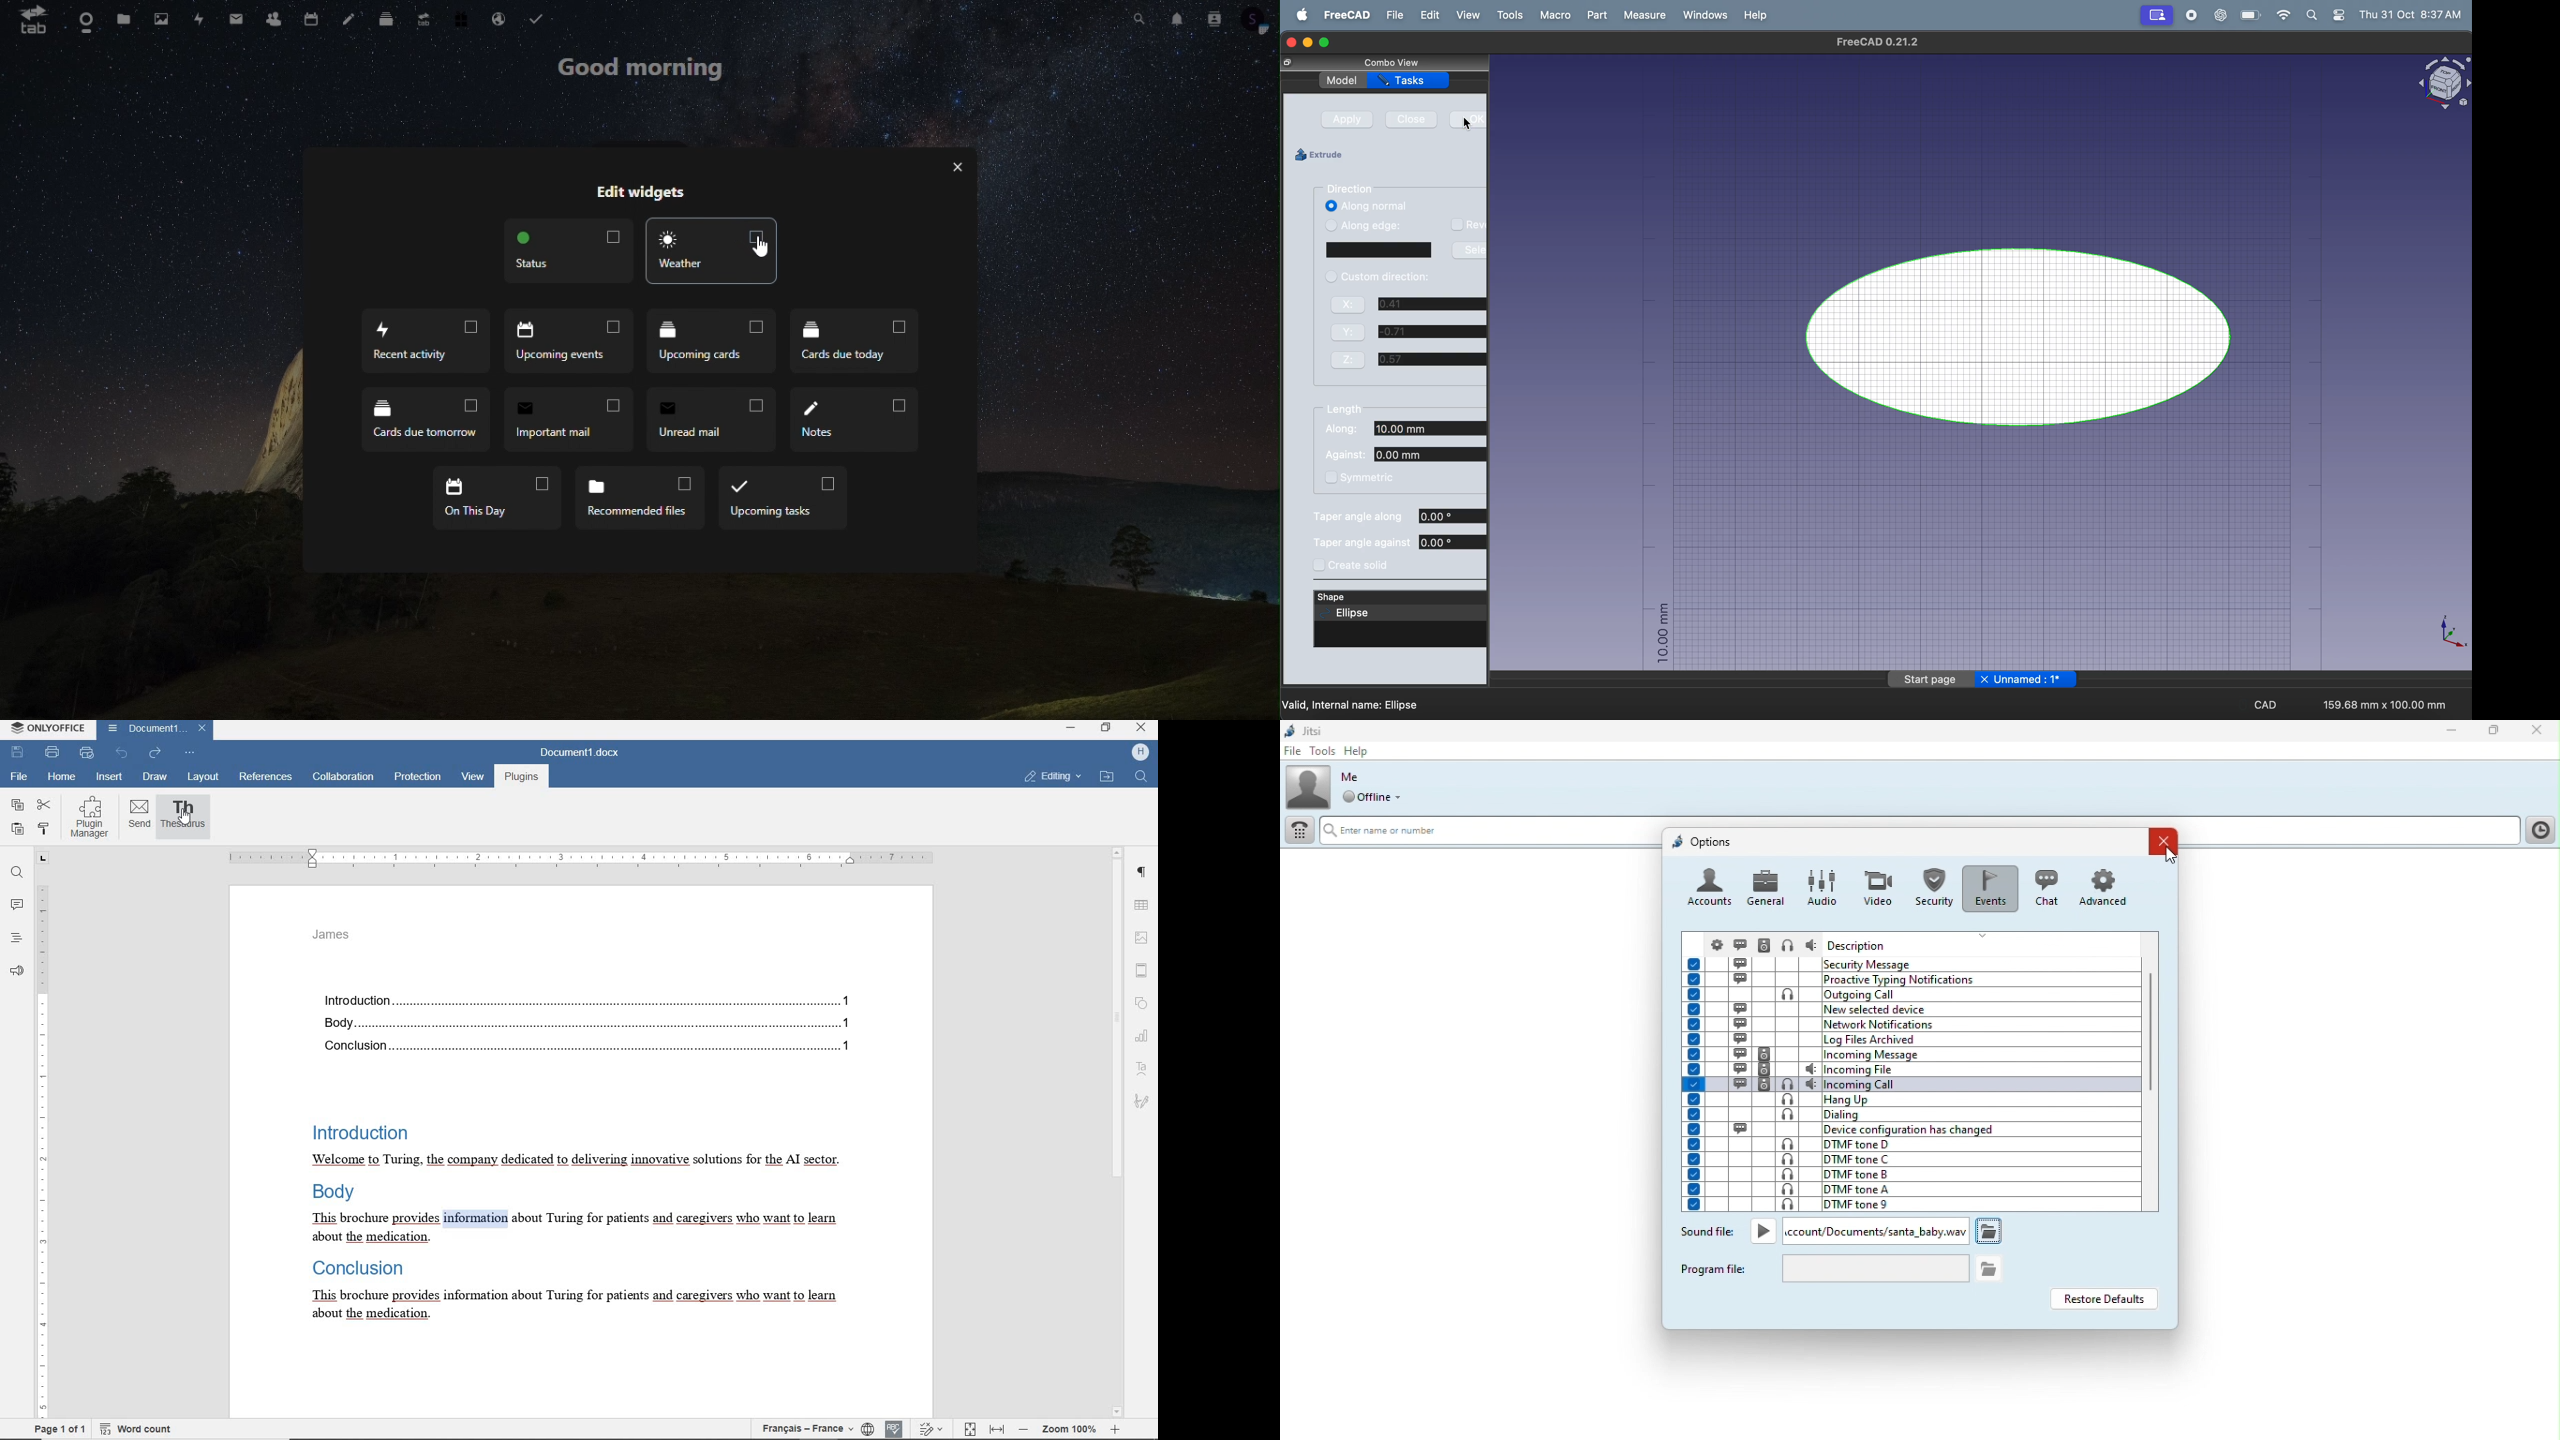 This screenshot has width=2576, height=1456. What do you see at coordinates (1703, 15) in the screenshot?
I see `windows` at bounding box center [1703, 15].